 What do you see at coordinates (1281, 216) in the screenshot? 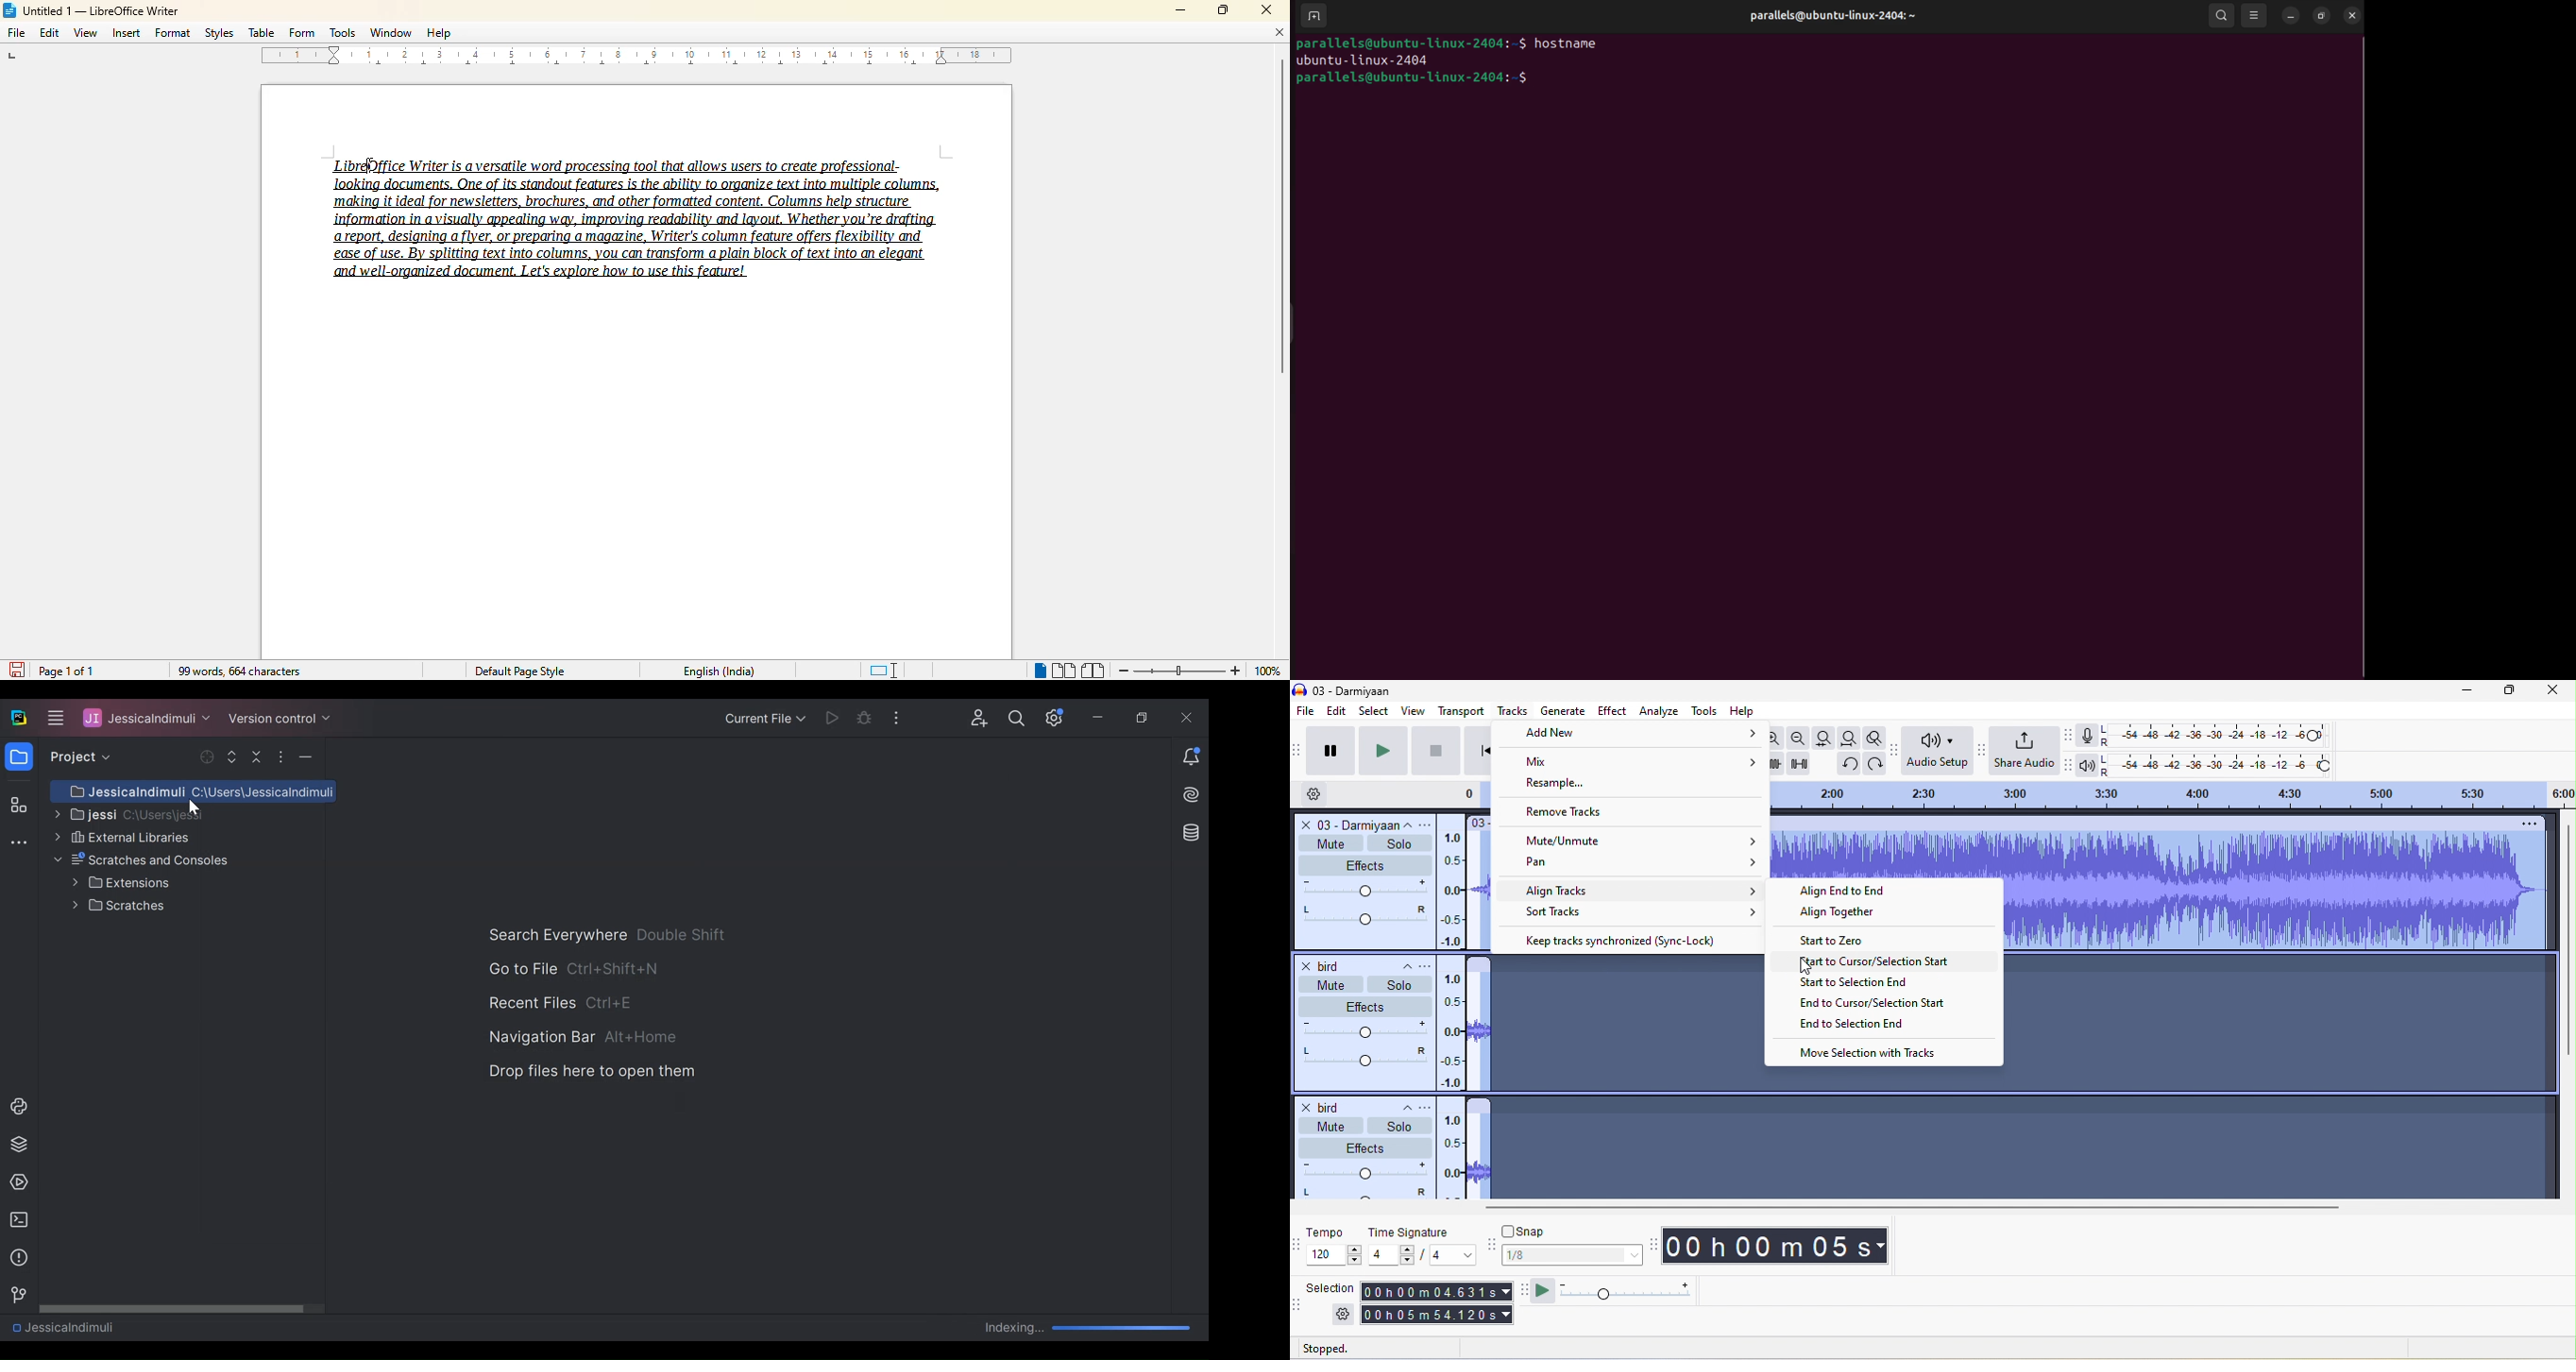
I see `vertical scroll bar` at bounding box center [1281, 216].